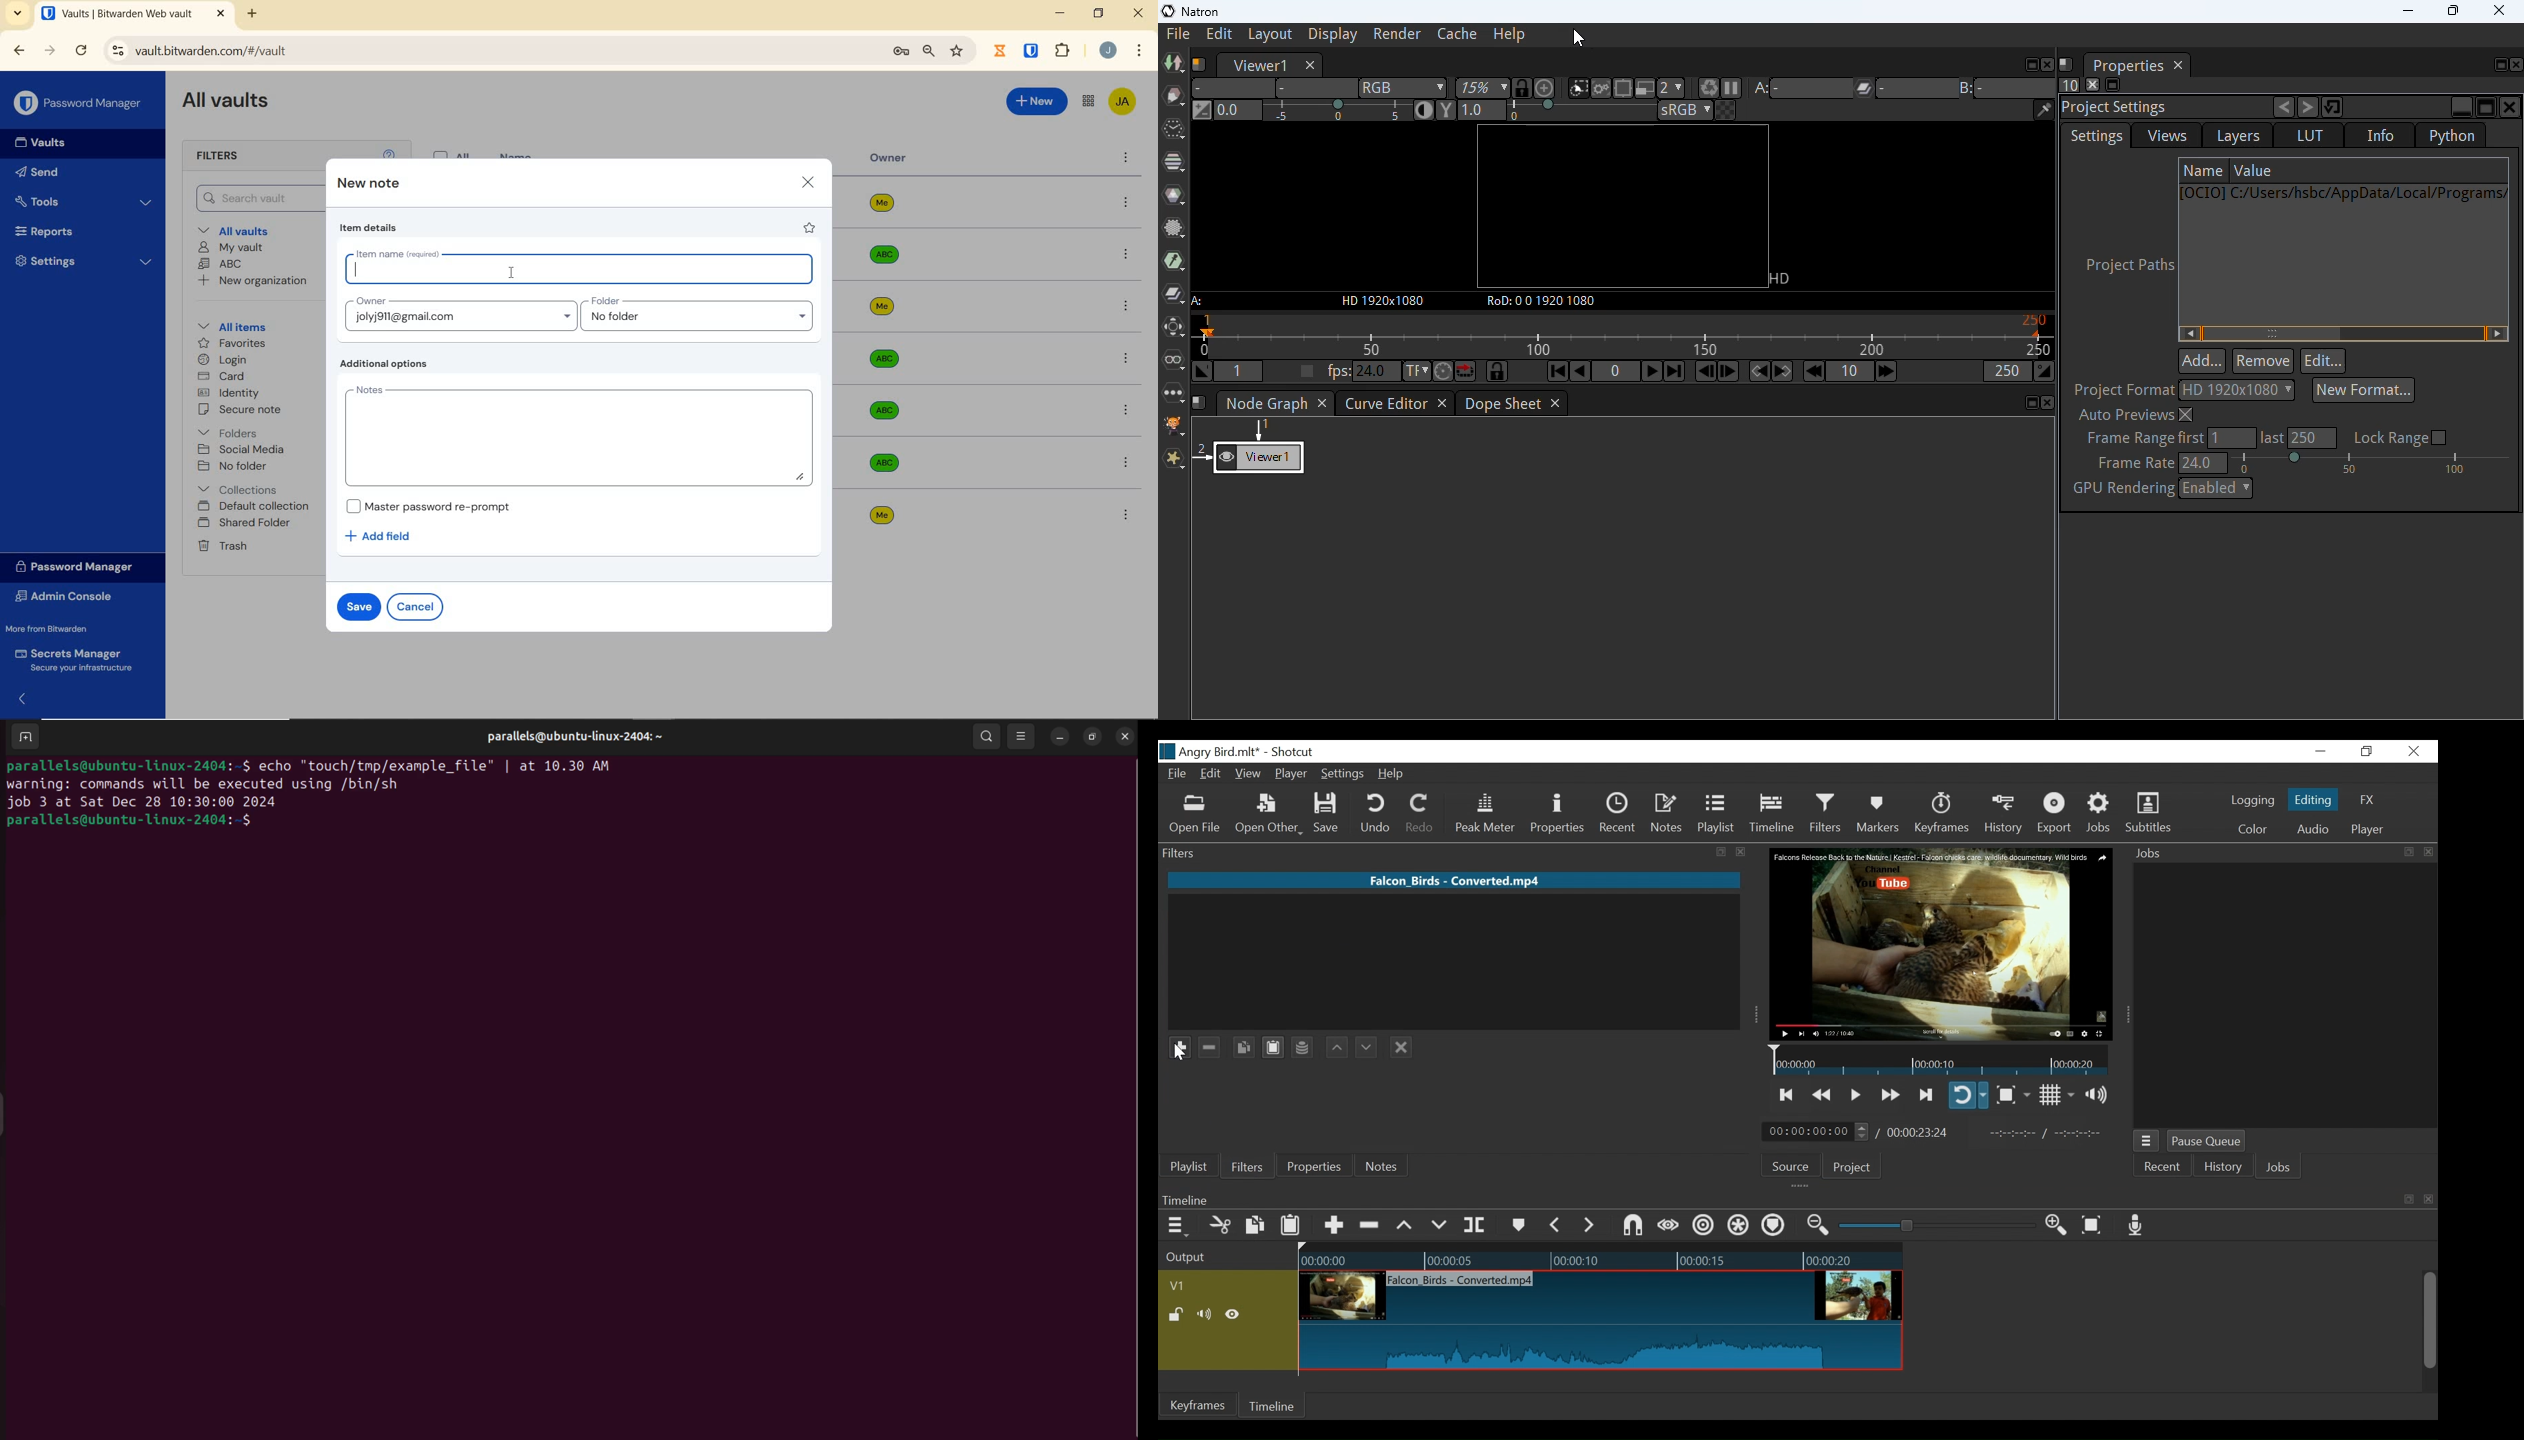  What do you see at coordinates (389, 152) in the screenshot?
I see `help` at bounding box center [389, 152].